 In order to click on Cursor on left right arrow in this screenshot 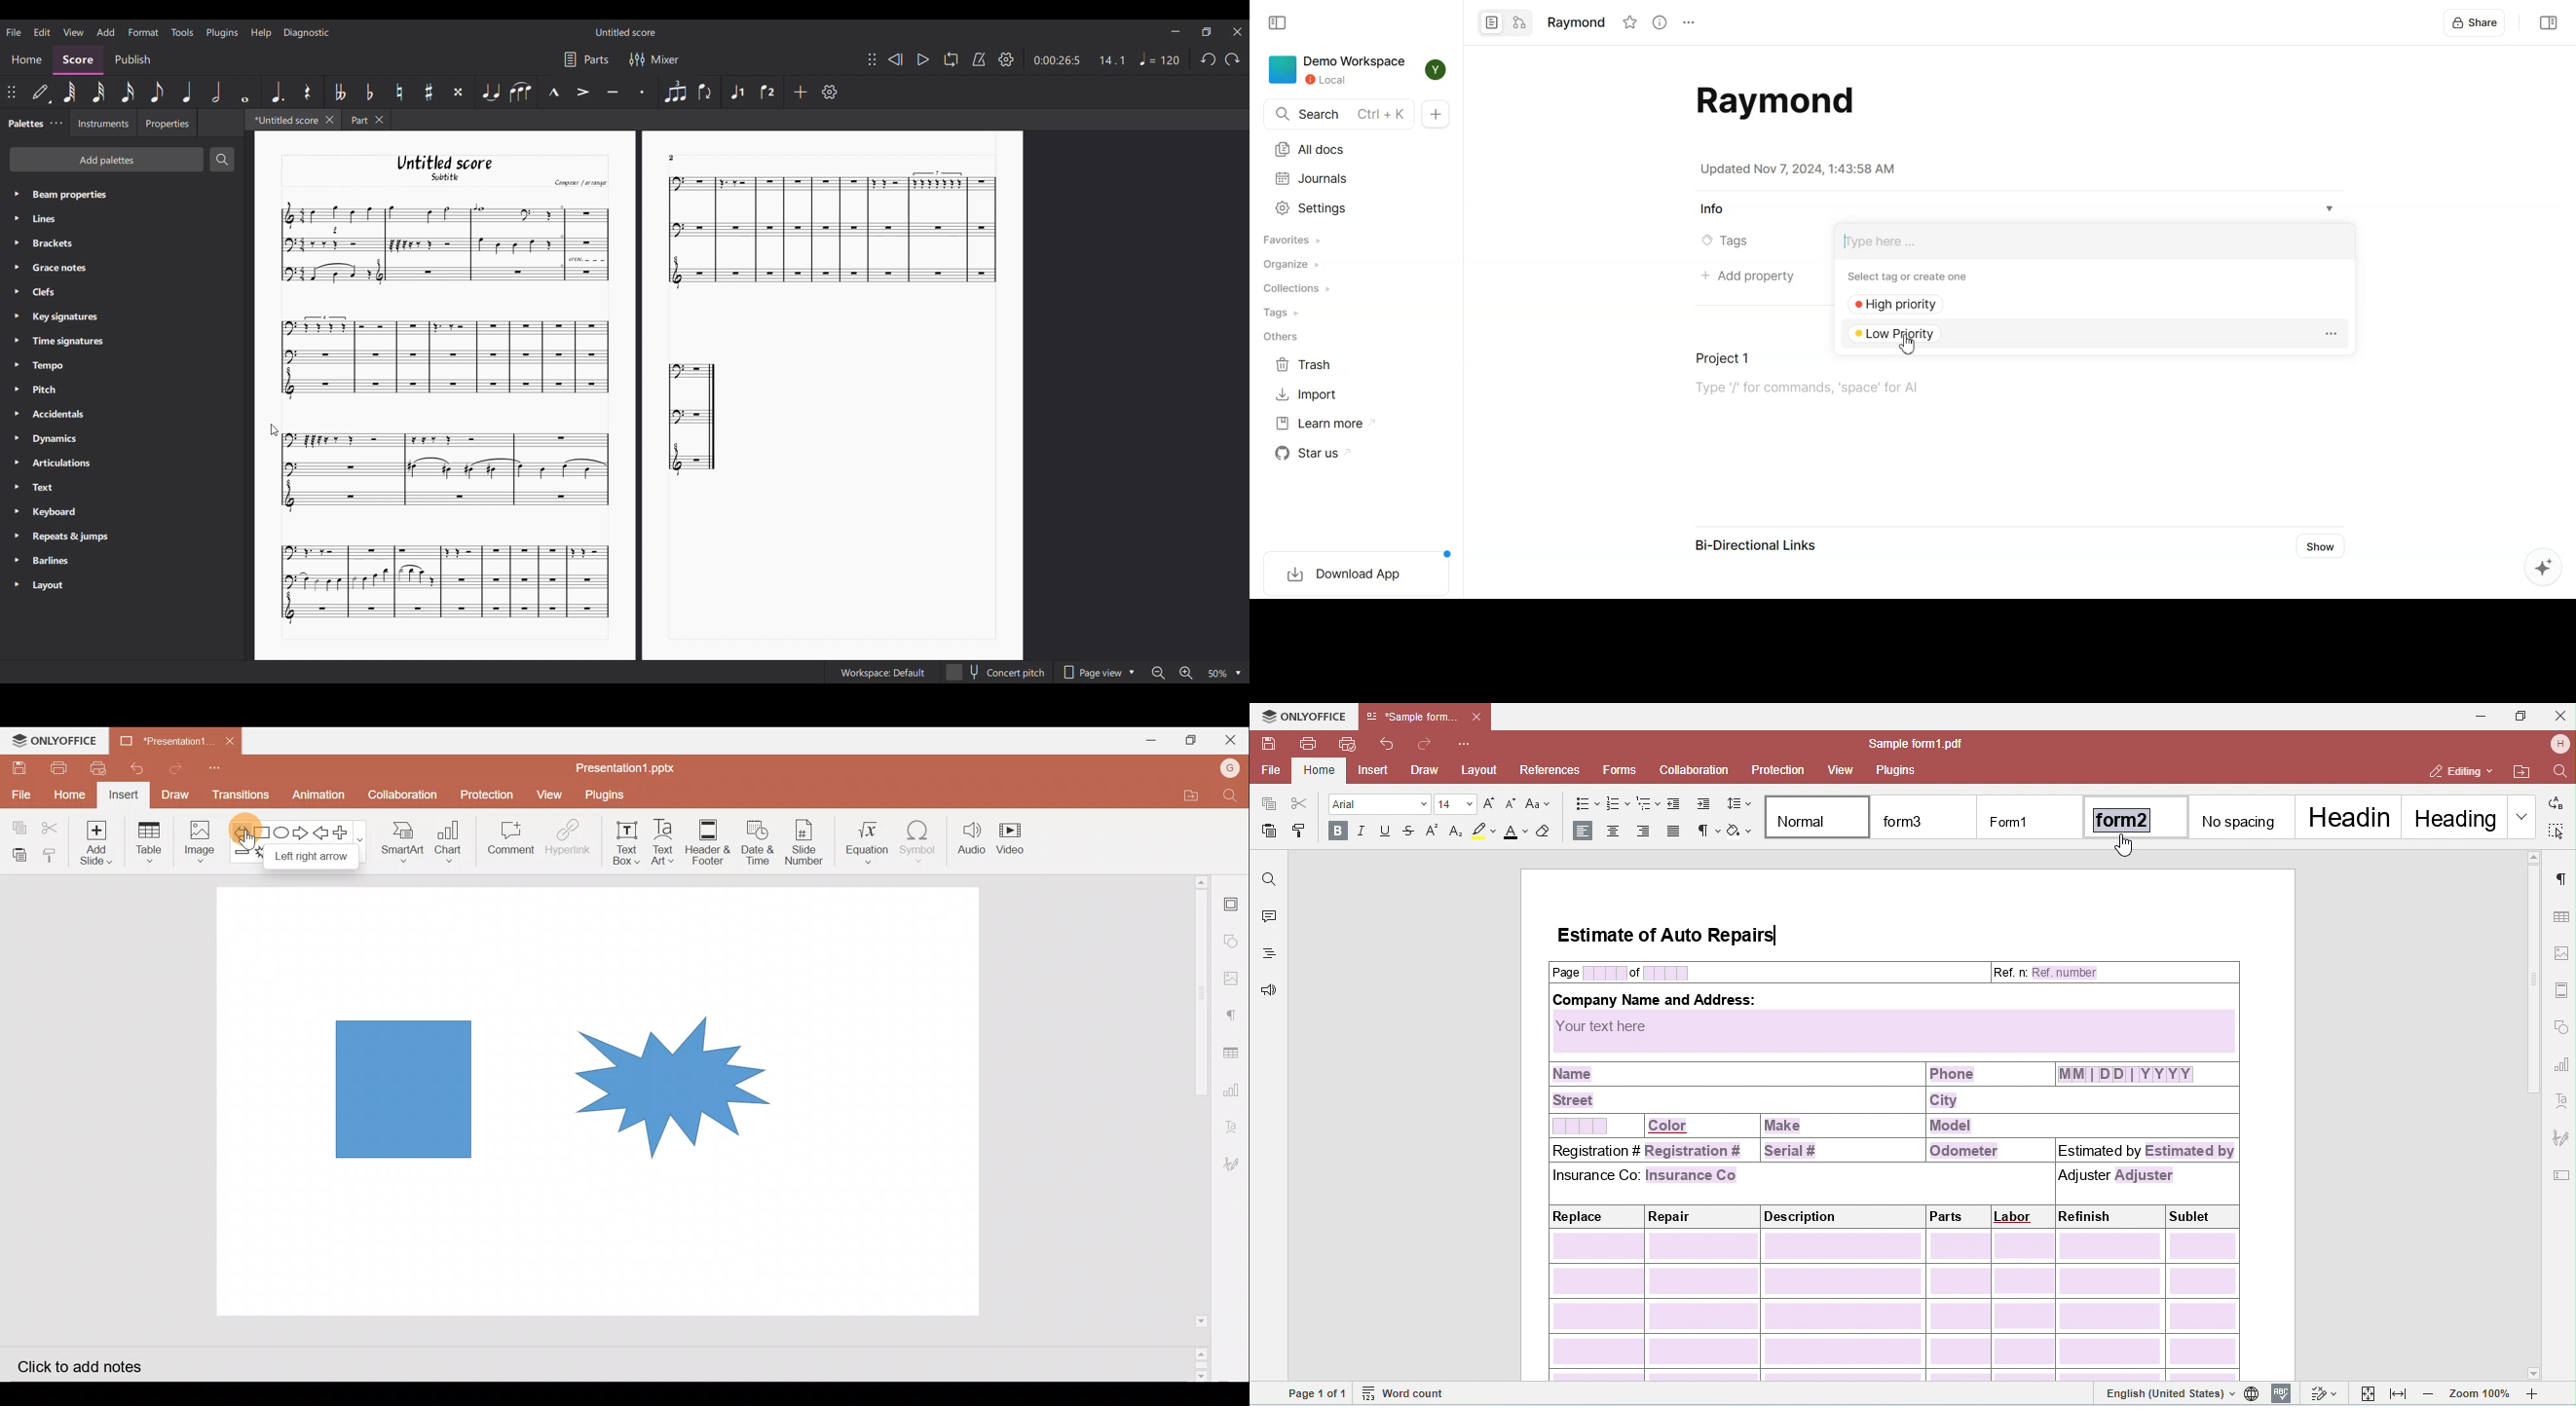, I will do `click(245, 834)`.